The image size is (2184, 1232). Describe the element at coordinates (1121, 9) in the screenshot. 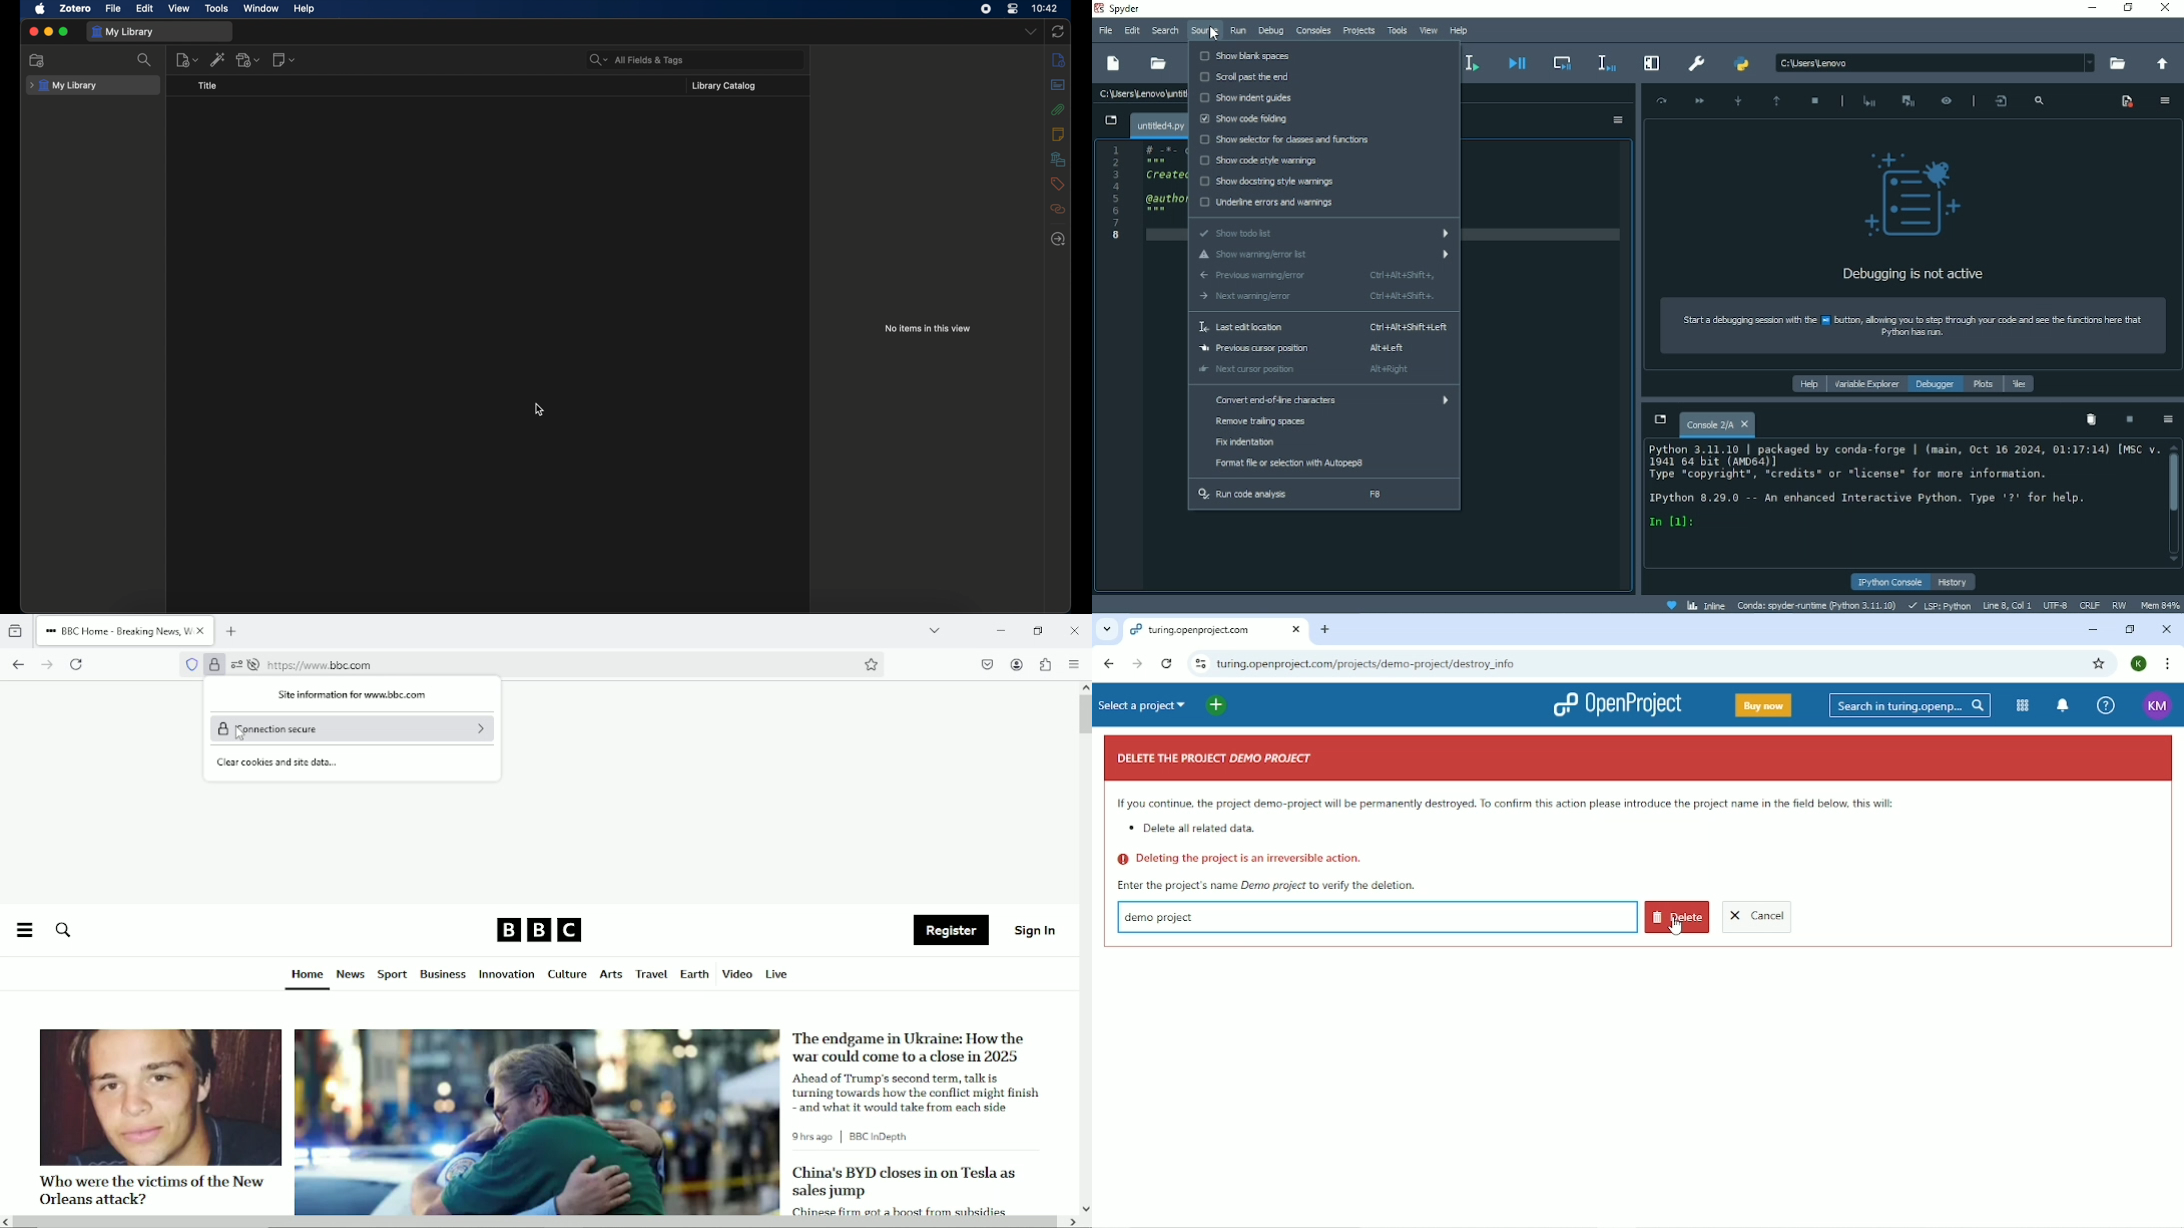

I see `Spyder` at that location.